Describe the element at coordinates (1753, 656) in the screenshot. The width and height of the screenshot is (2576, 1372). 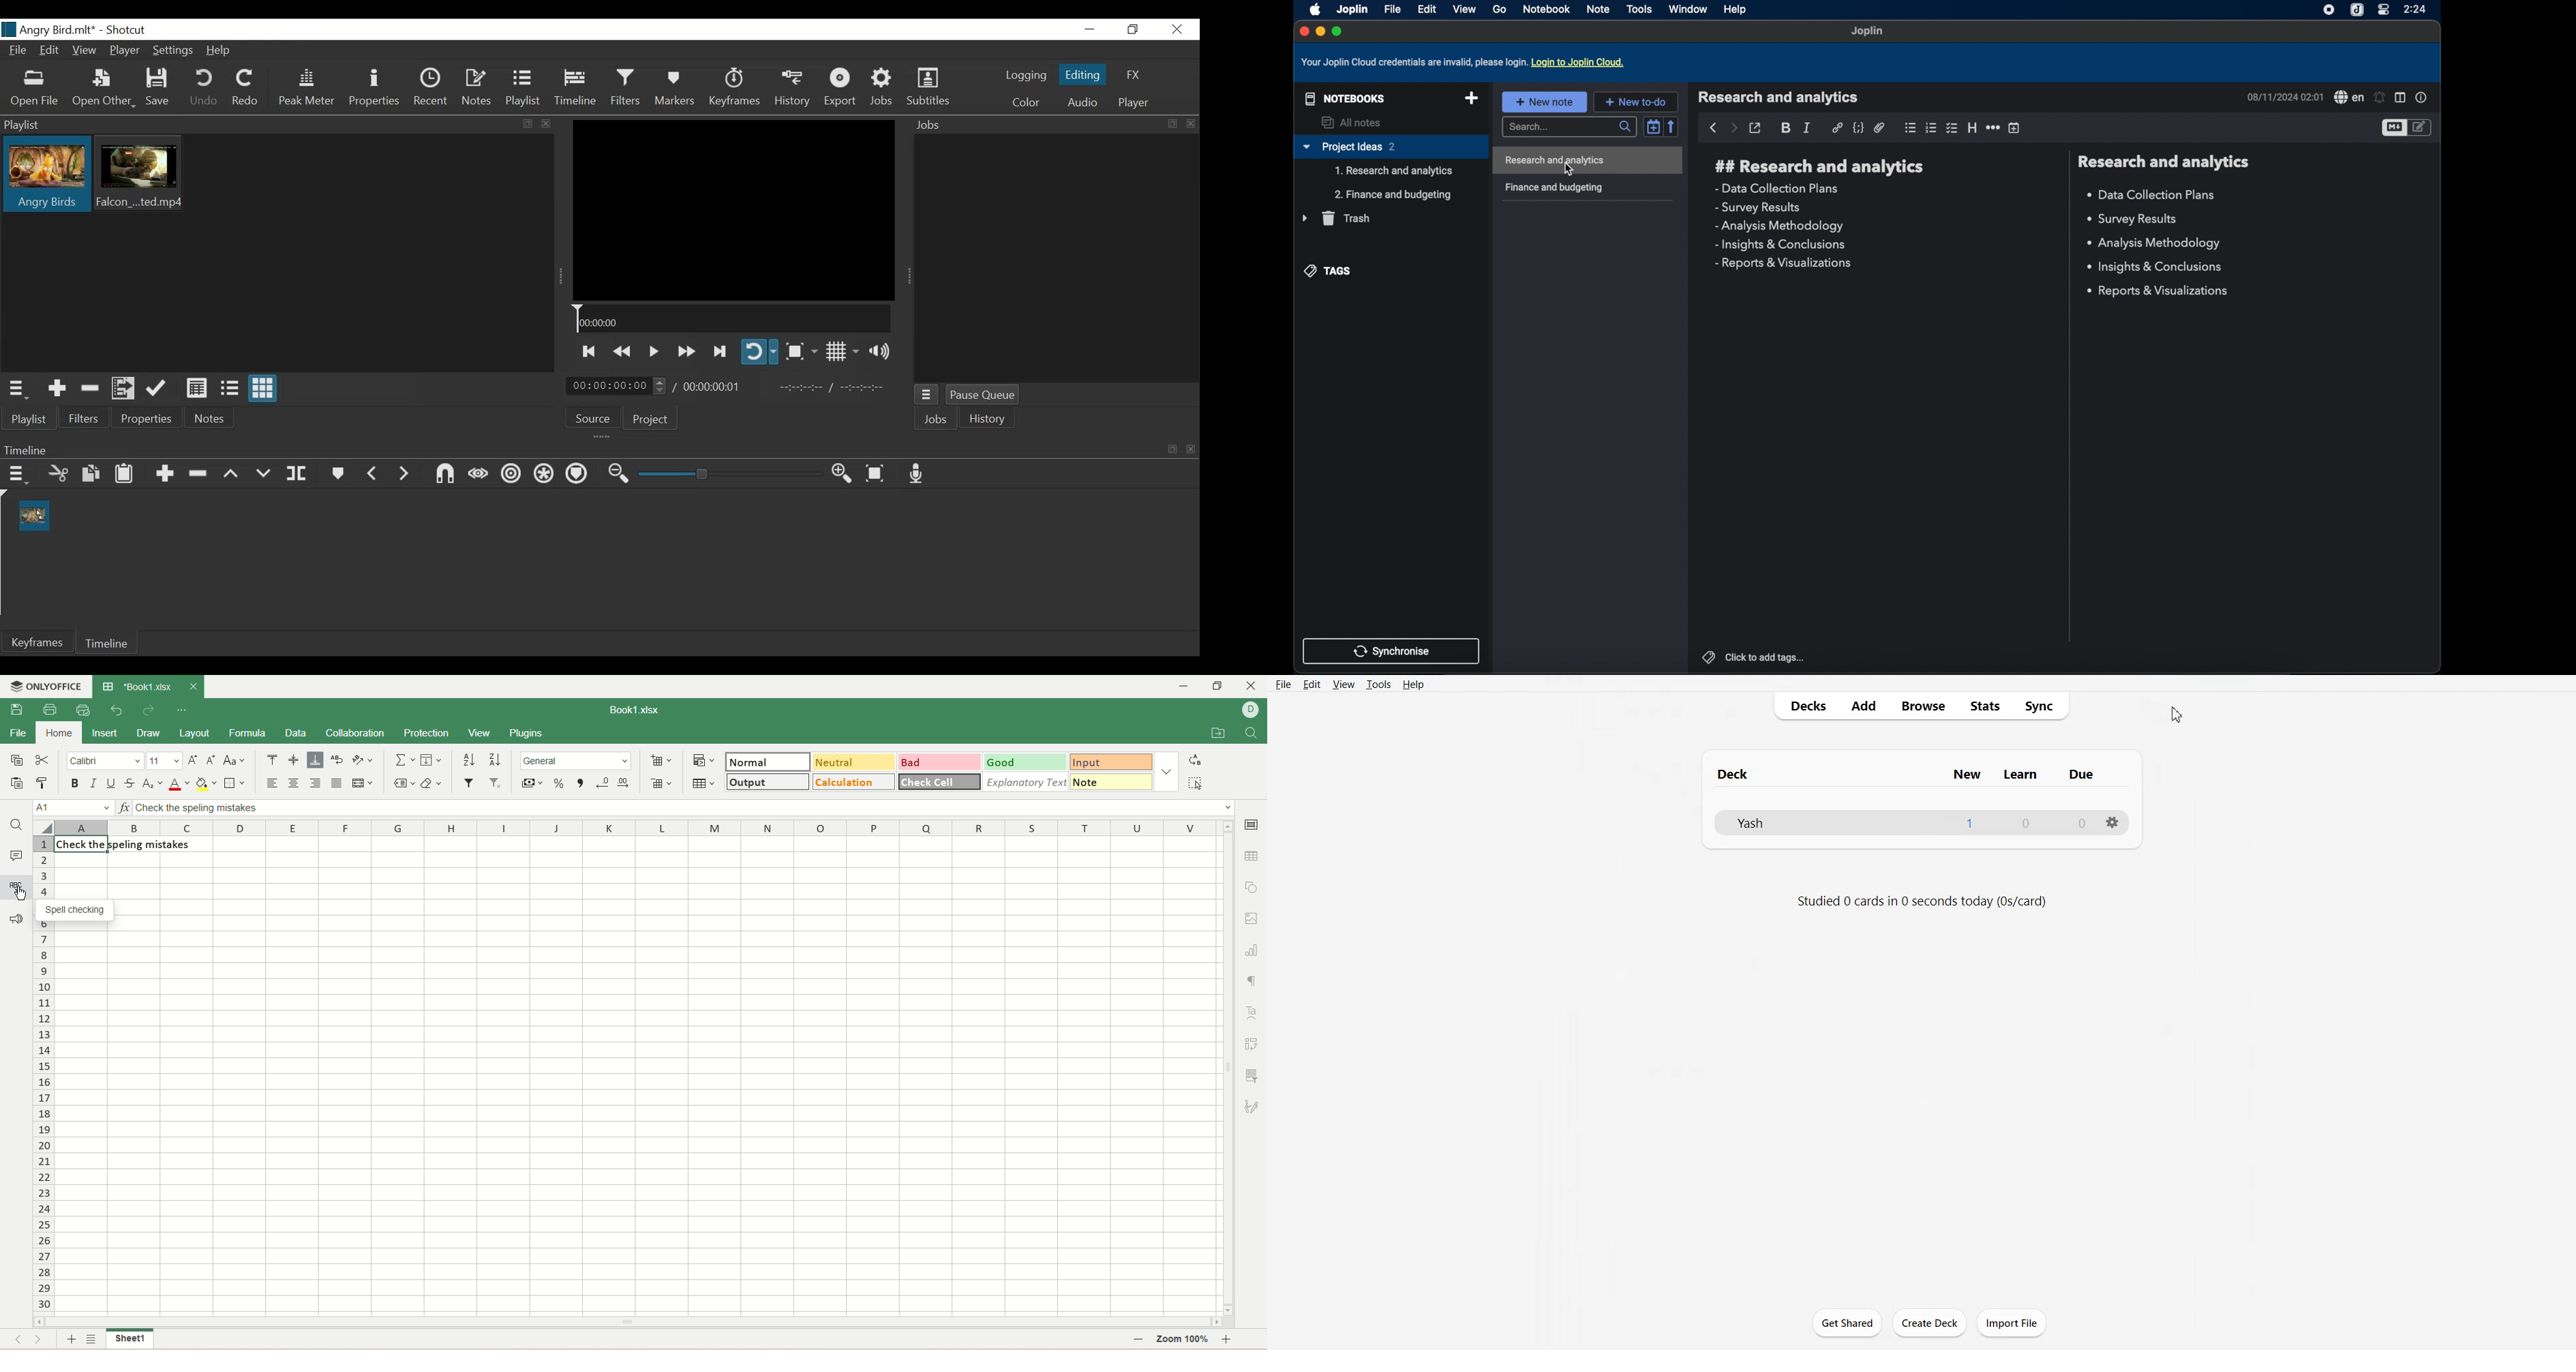
I see `click to add tags` at that location.